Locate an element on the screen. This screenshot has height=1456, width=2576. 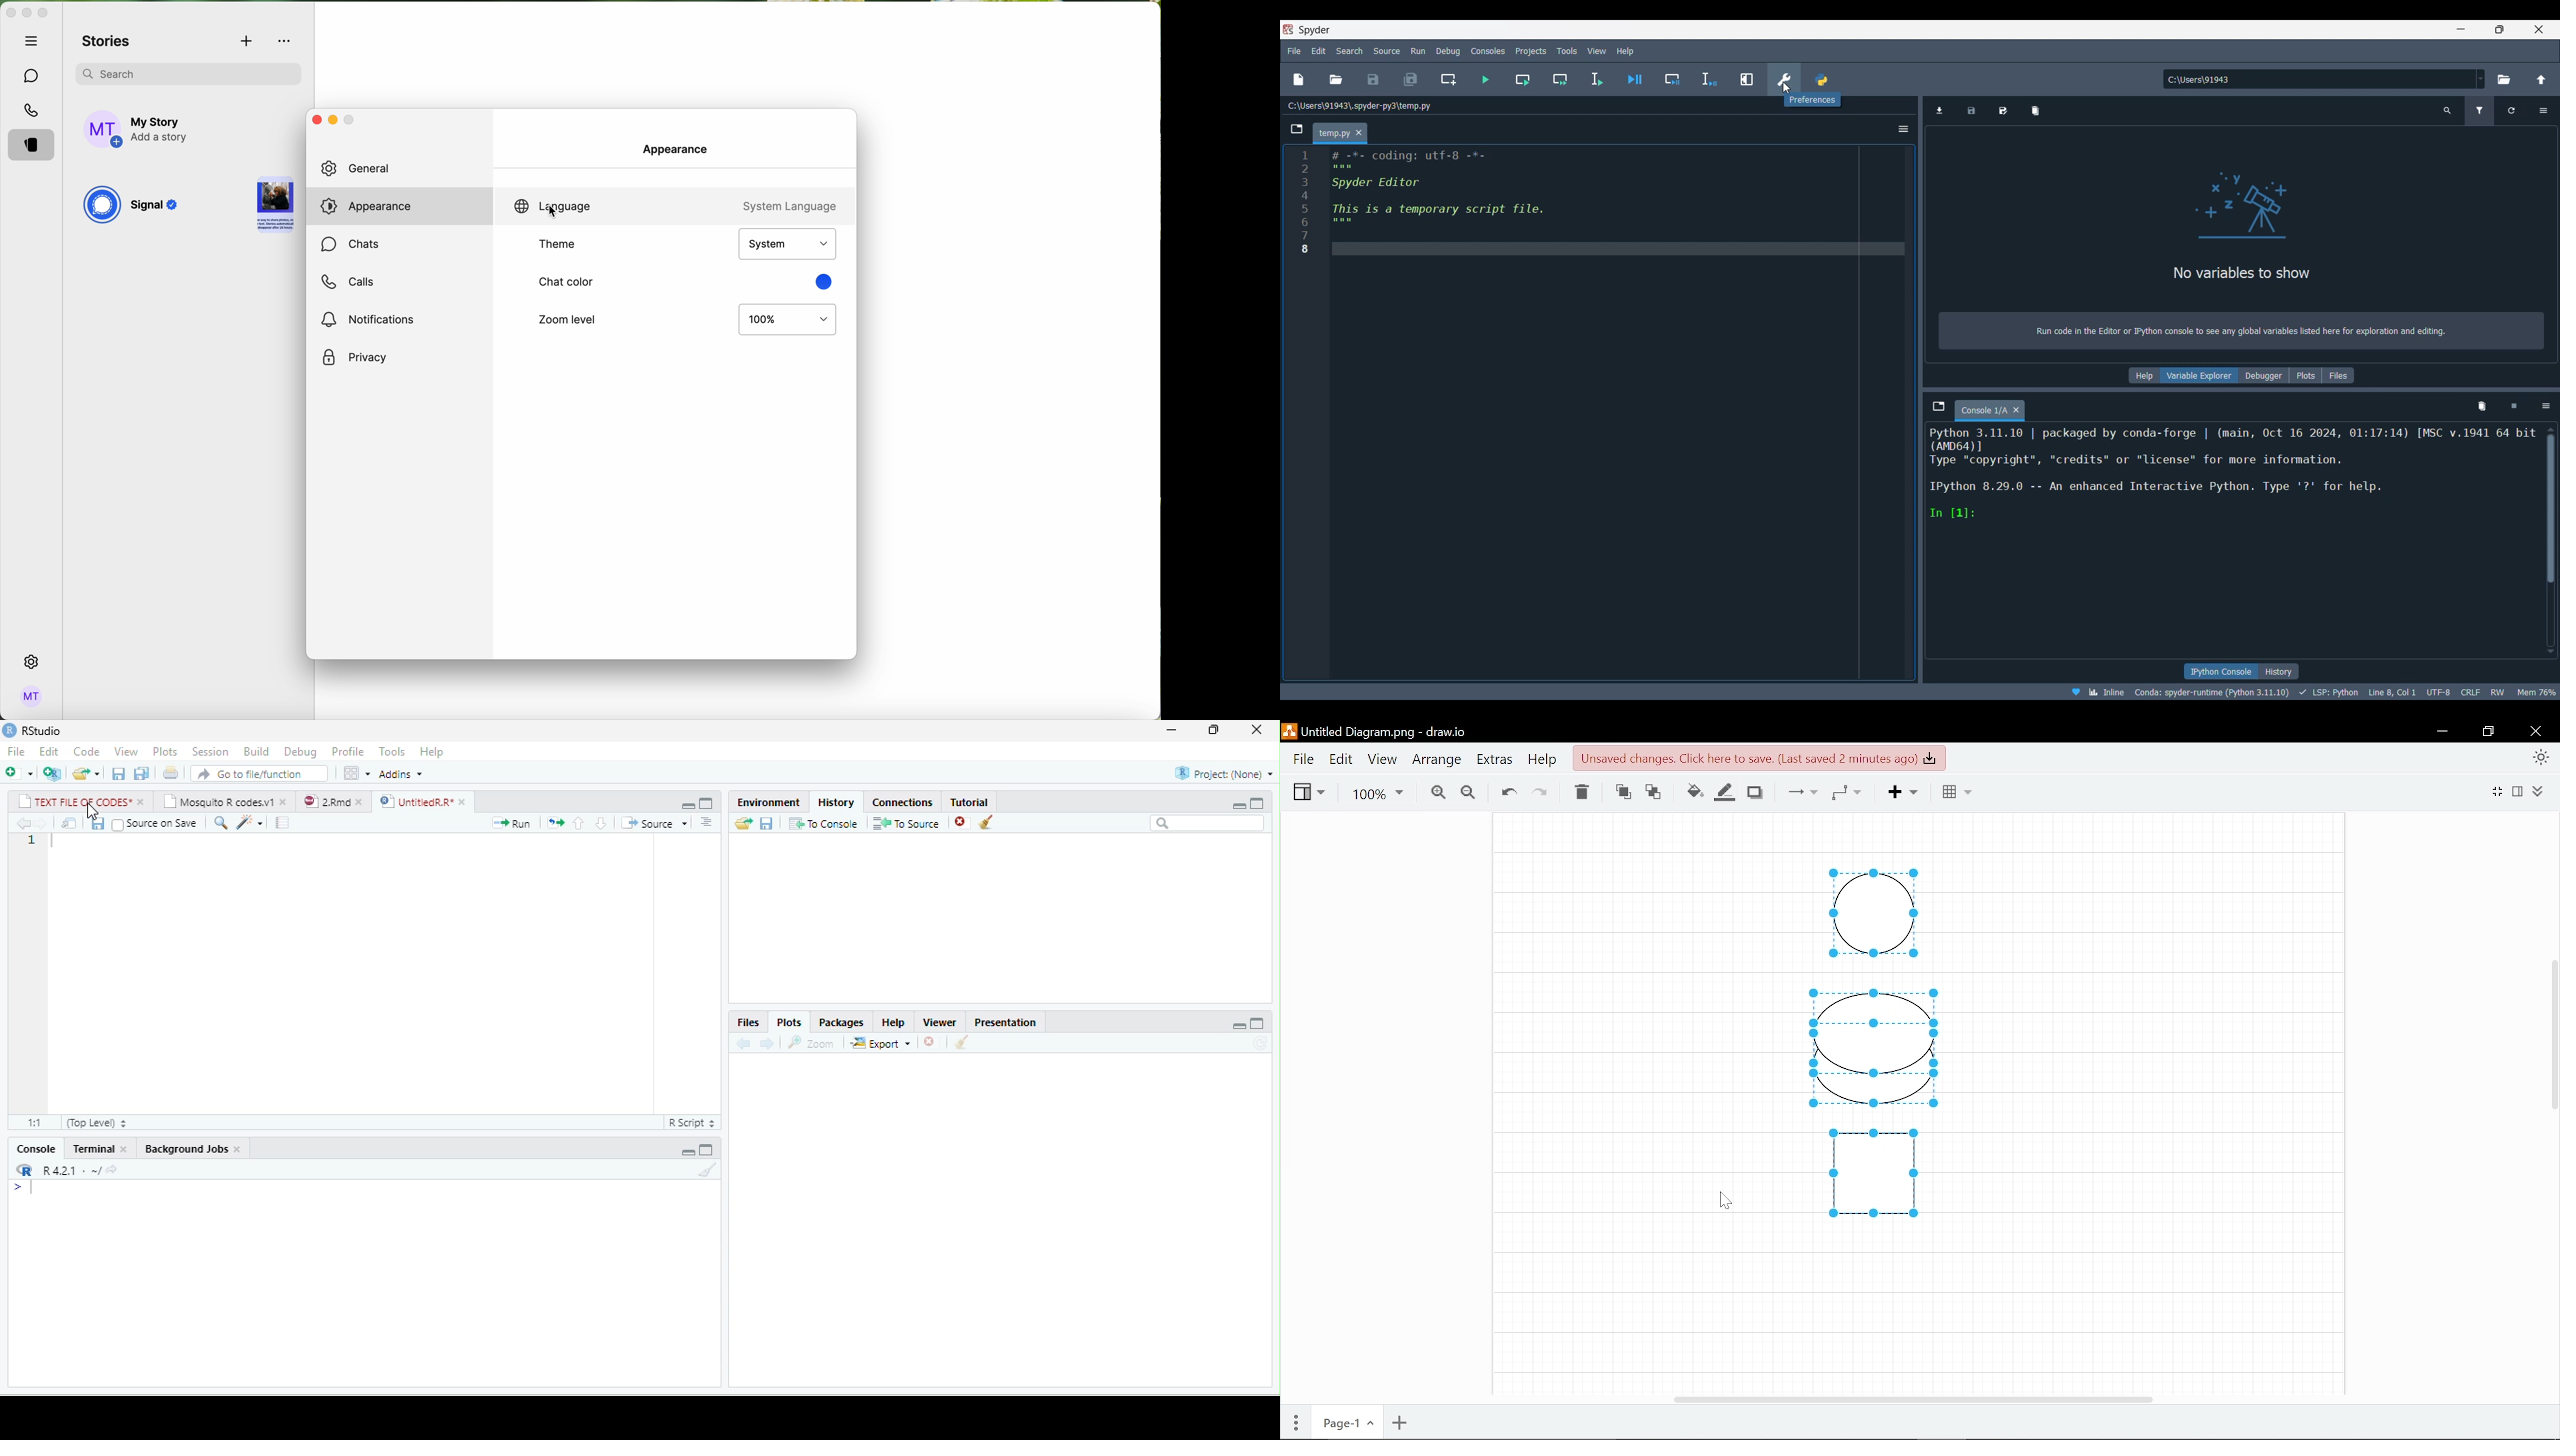
code tools is located at coordinates (250, 822).